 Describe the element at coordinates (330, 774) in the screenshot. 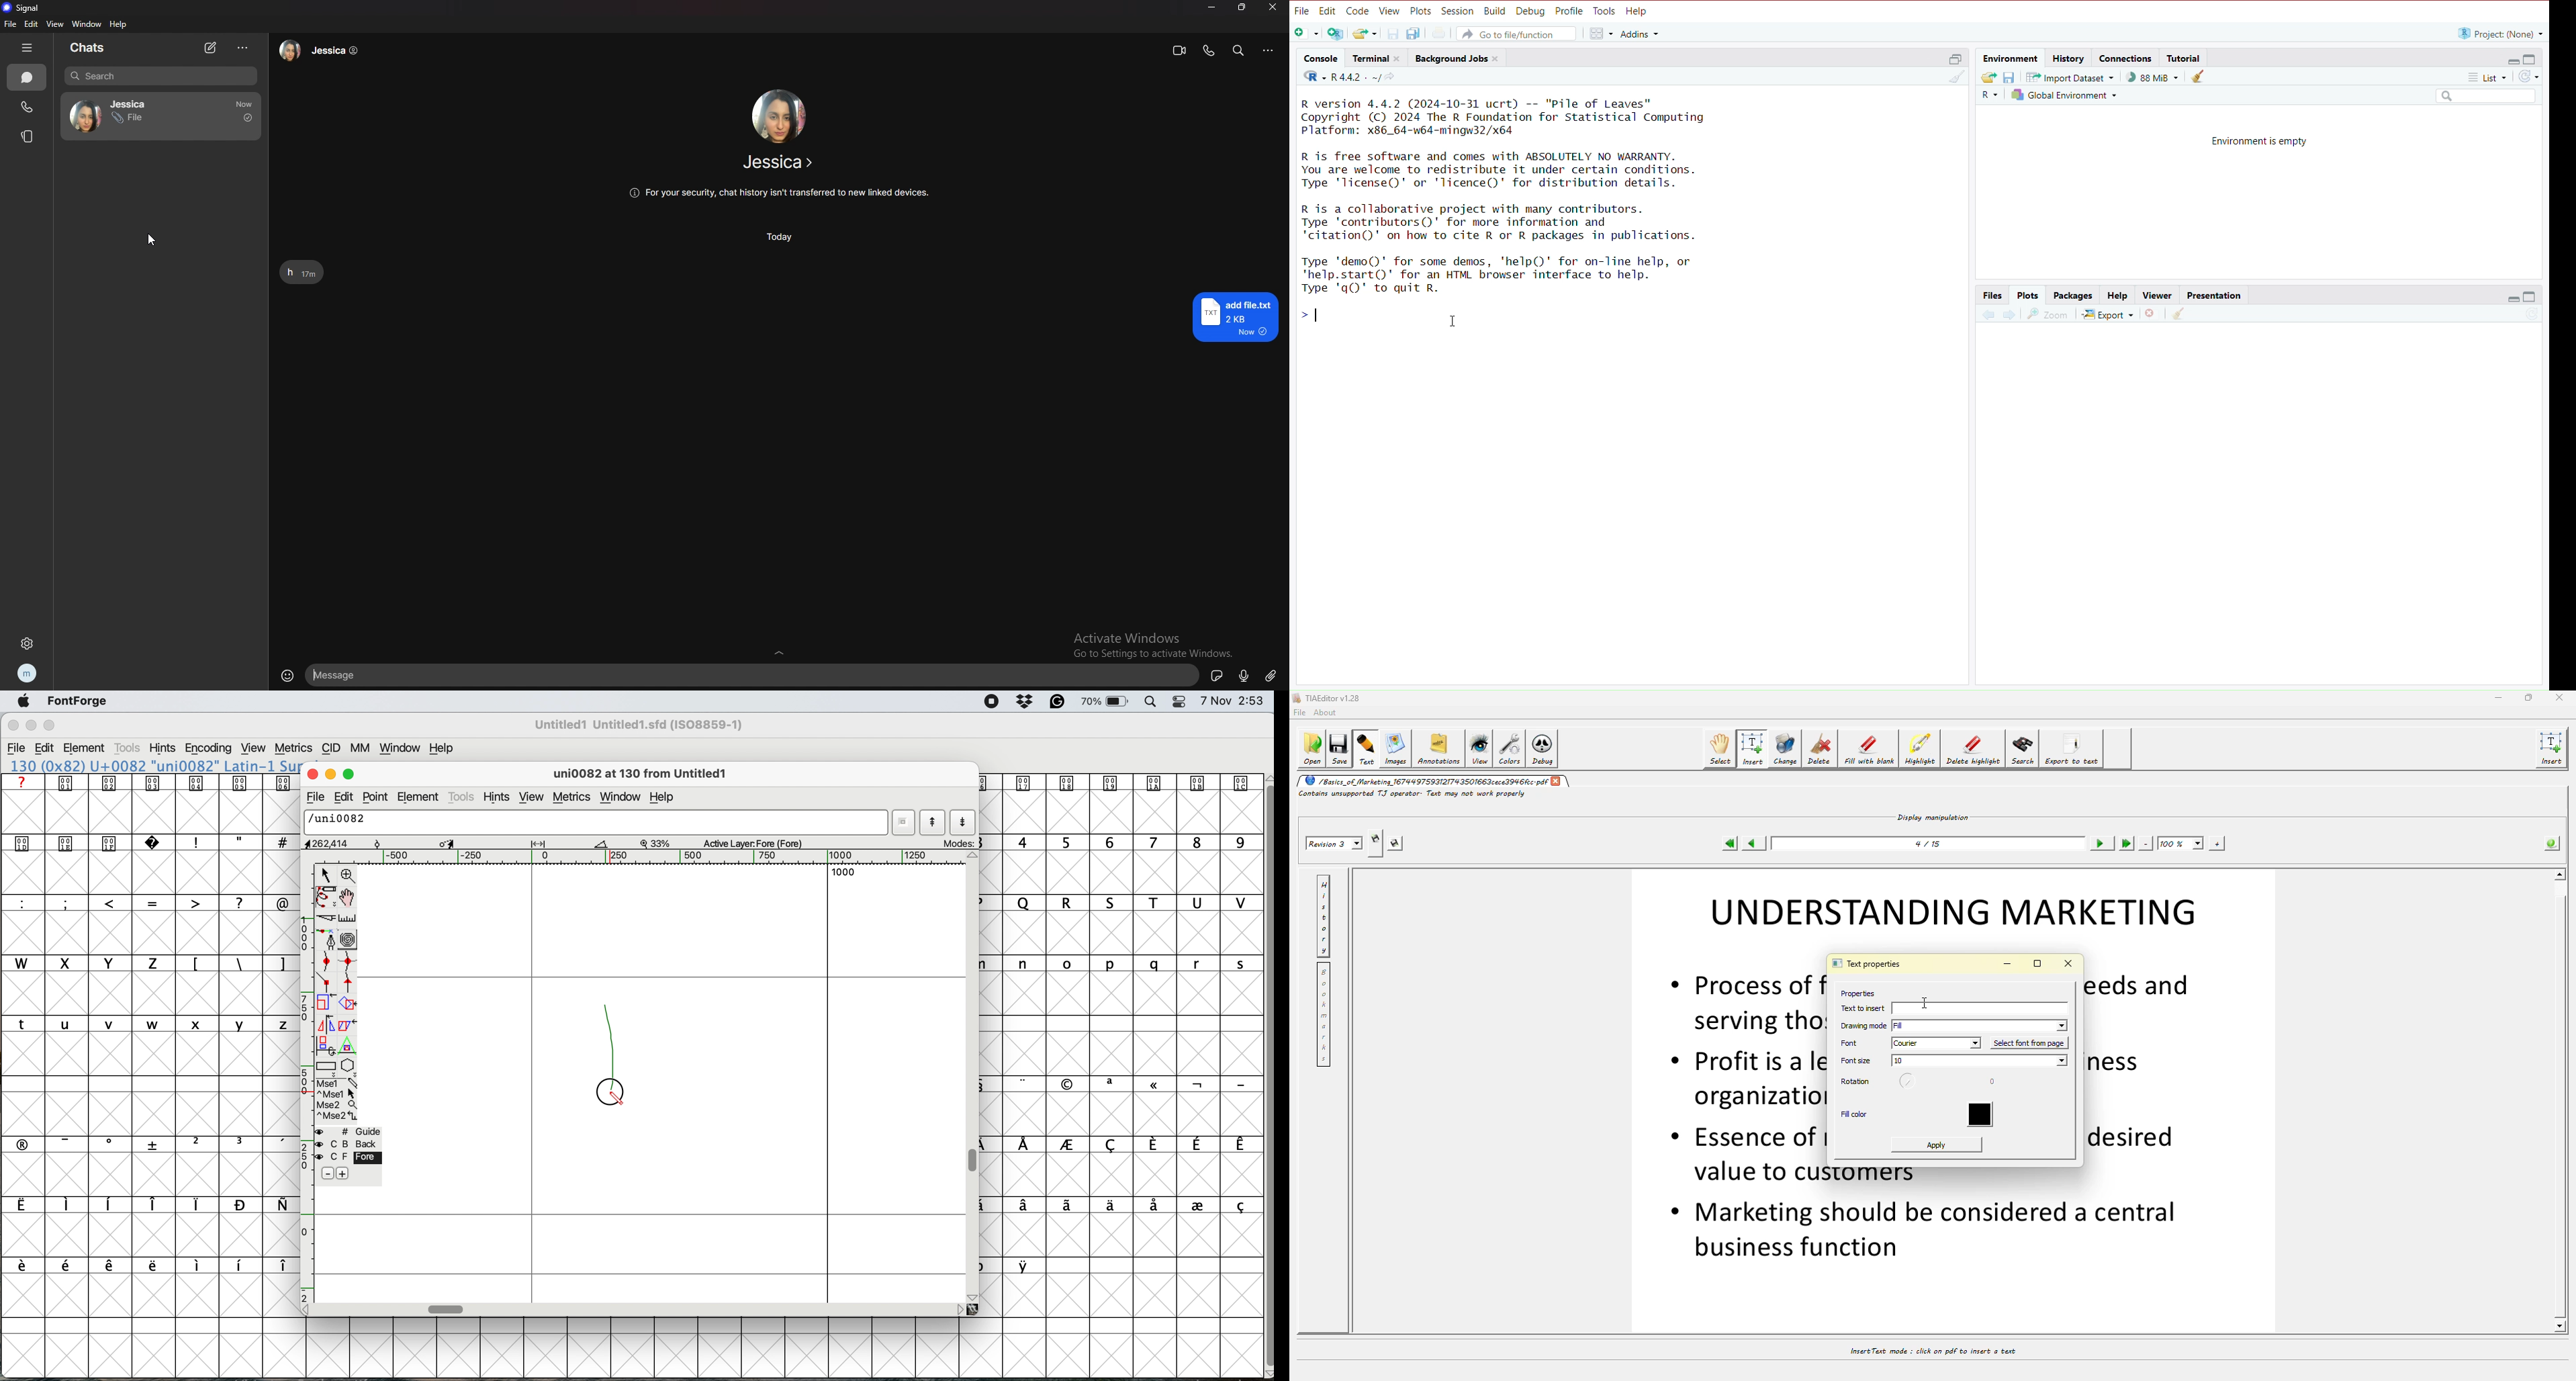

I see `minimise` at that location.